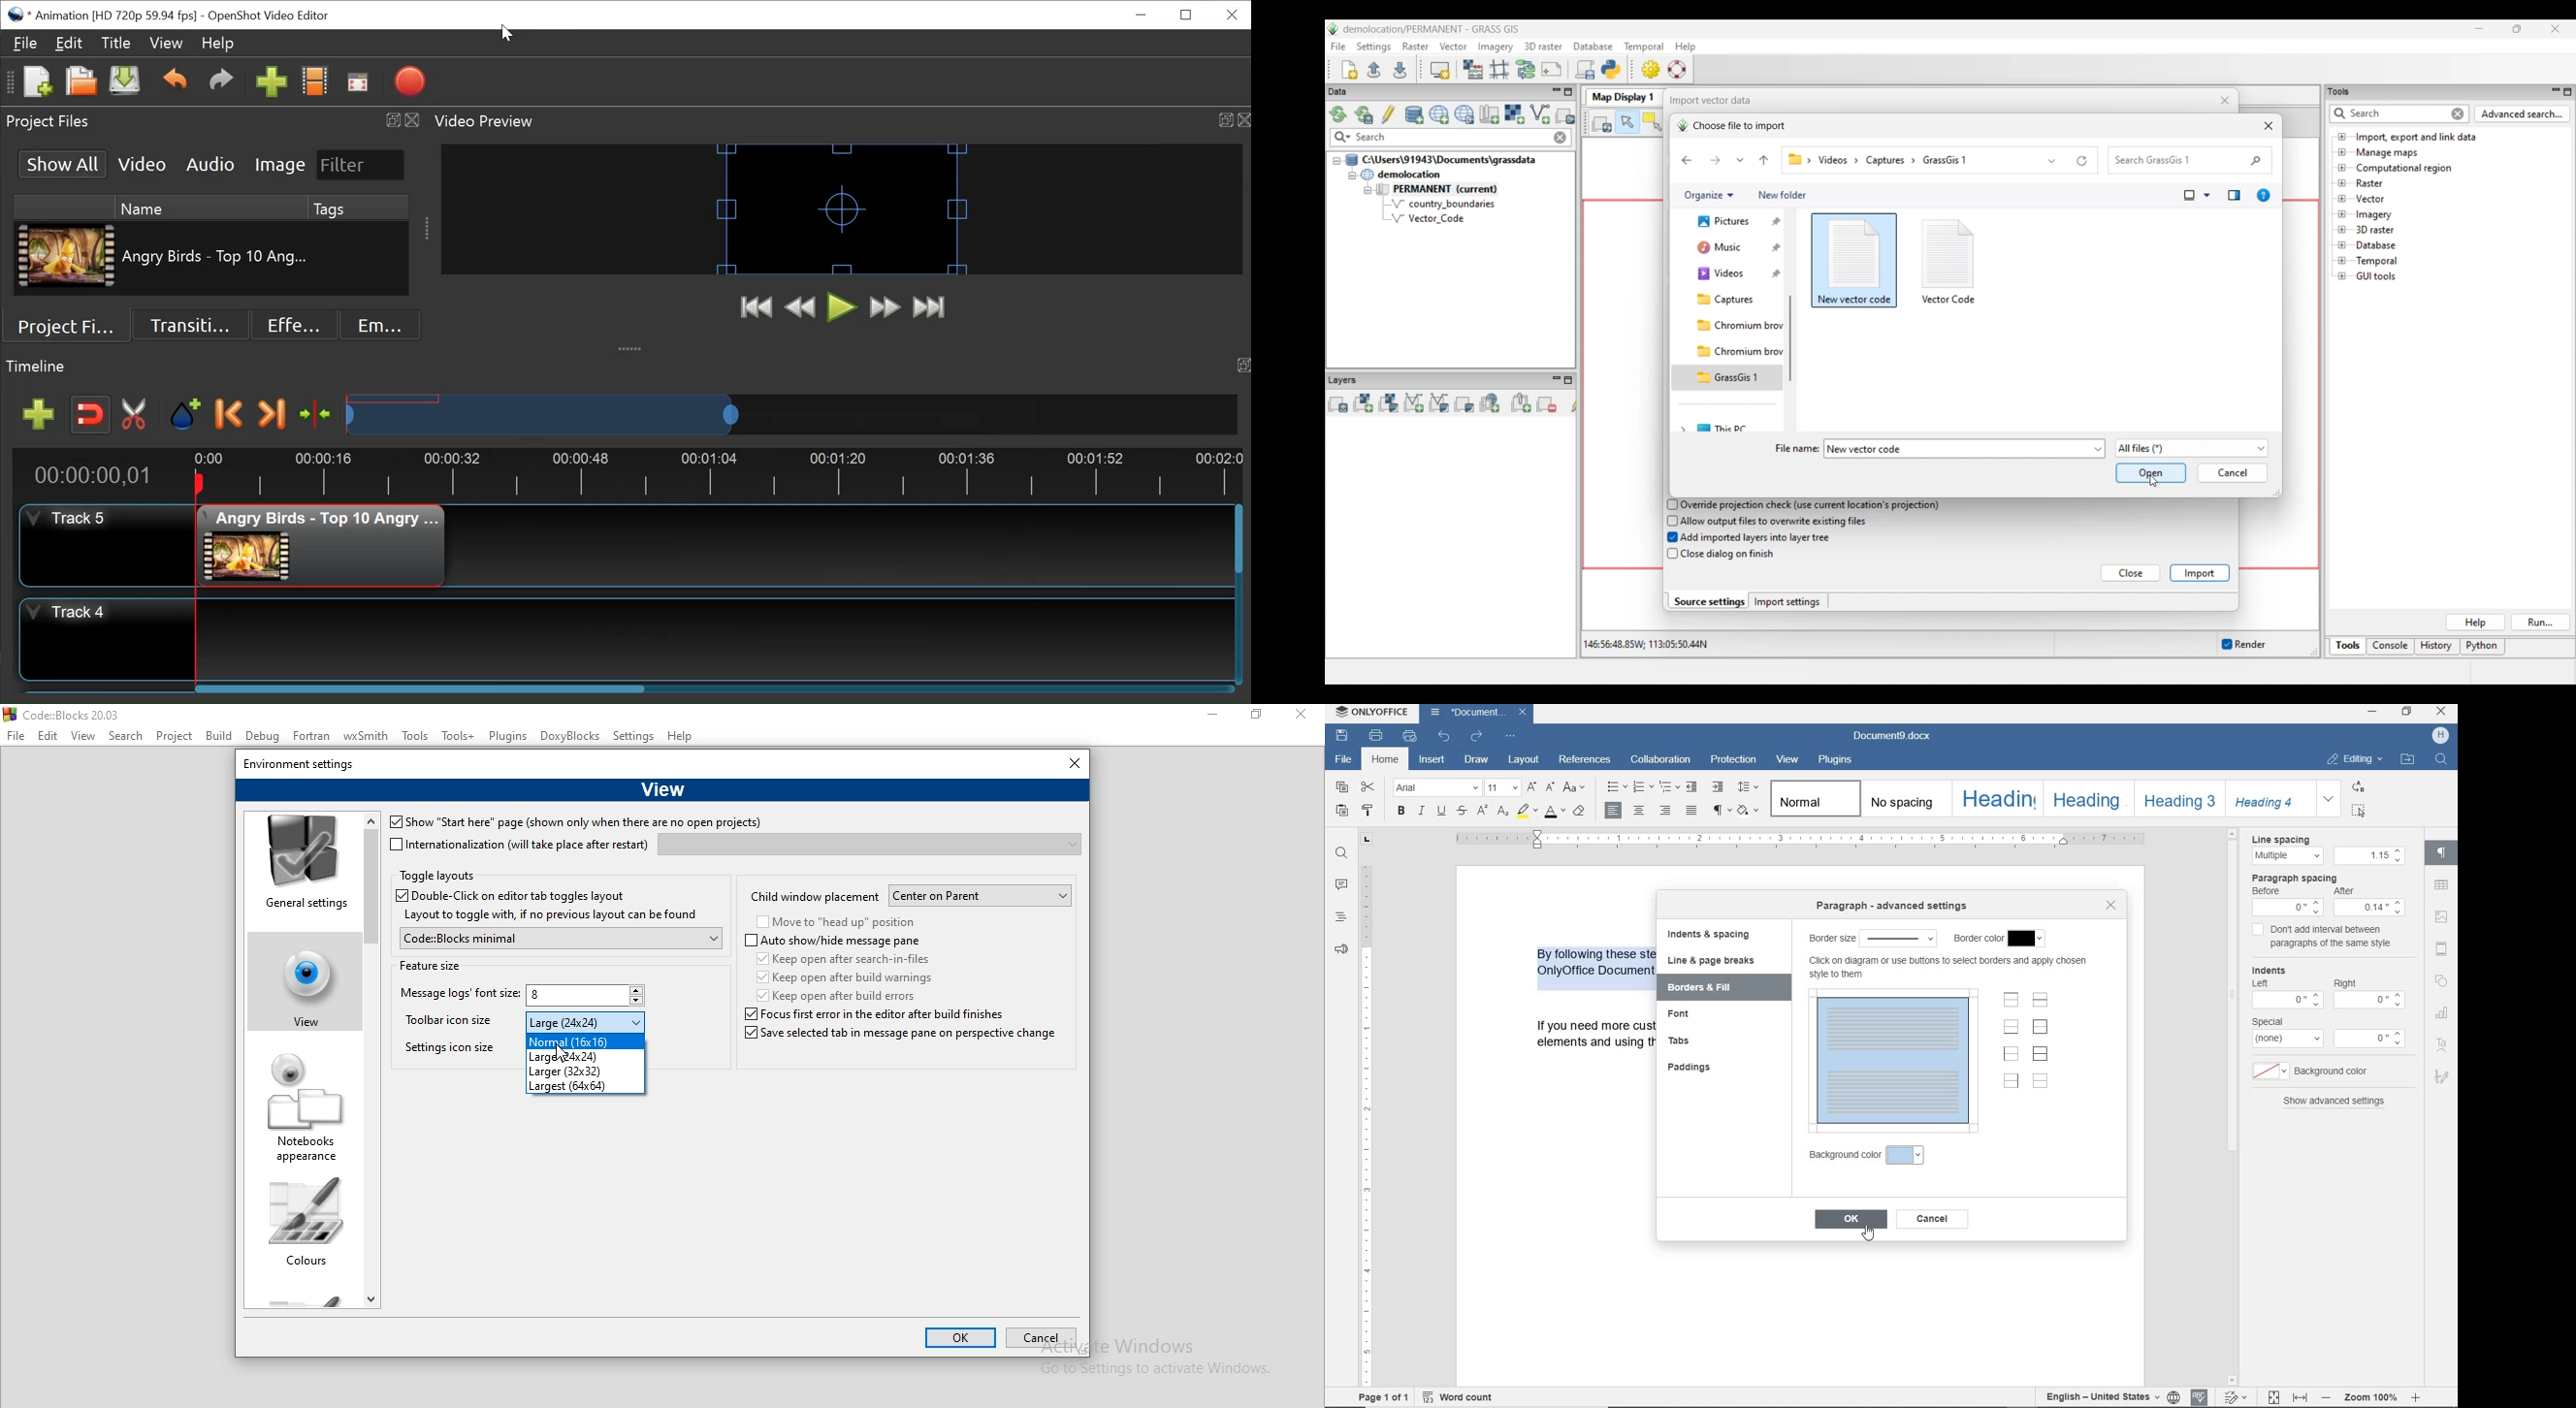 Image resolution: width=2576 pixels, height=1428 pixels. Describe the element at coordinates (564, 1053) in the screenshot. I see `cursor on Normal(16x 16)` at that location.